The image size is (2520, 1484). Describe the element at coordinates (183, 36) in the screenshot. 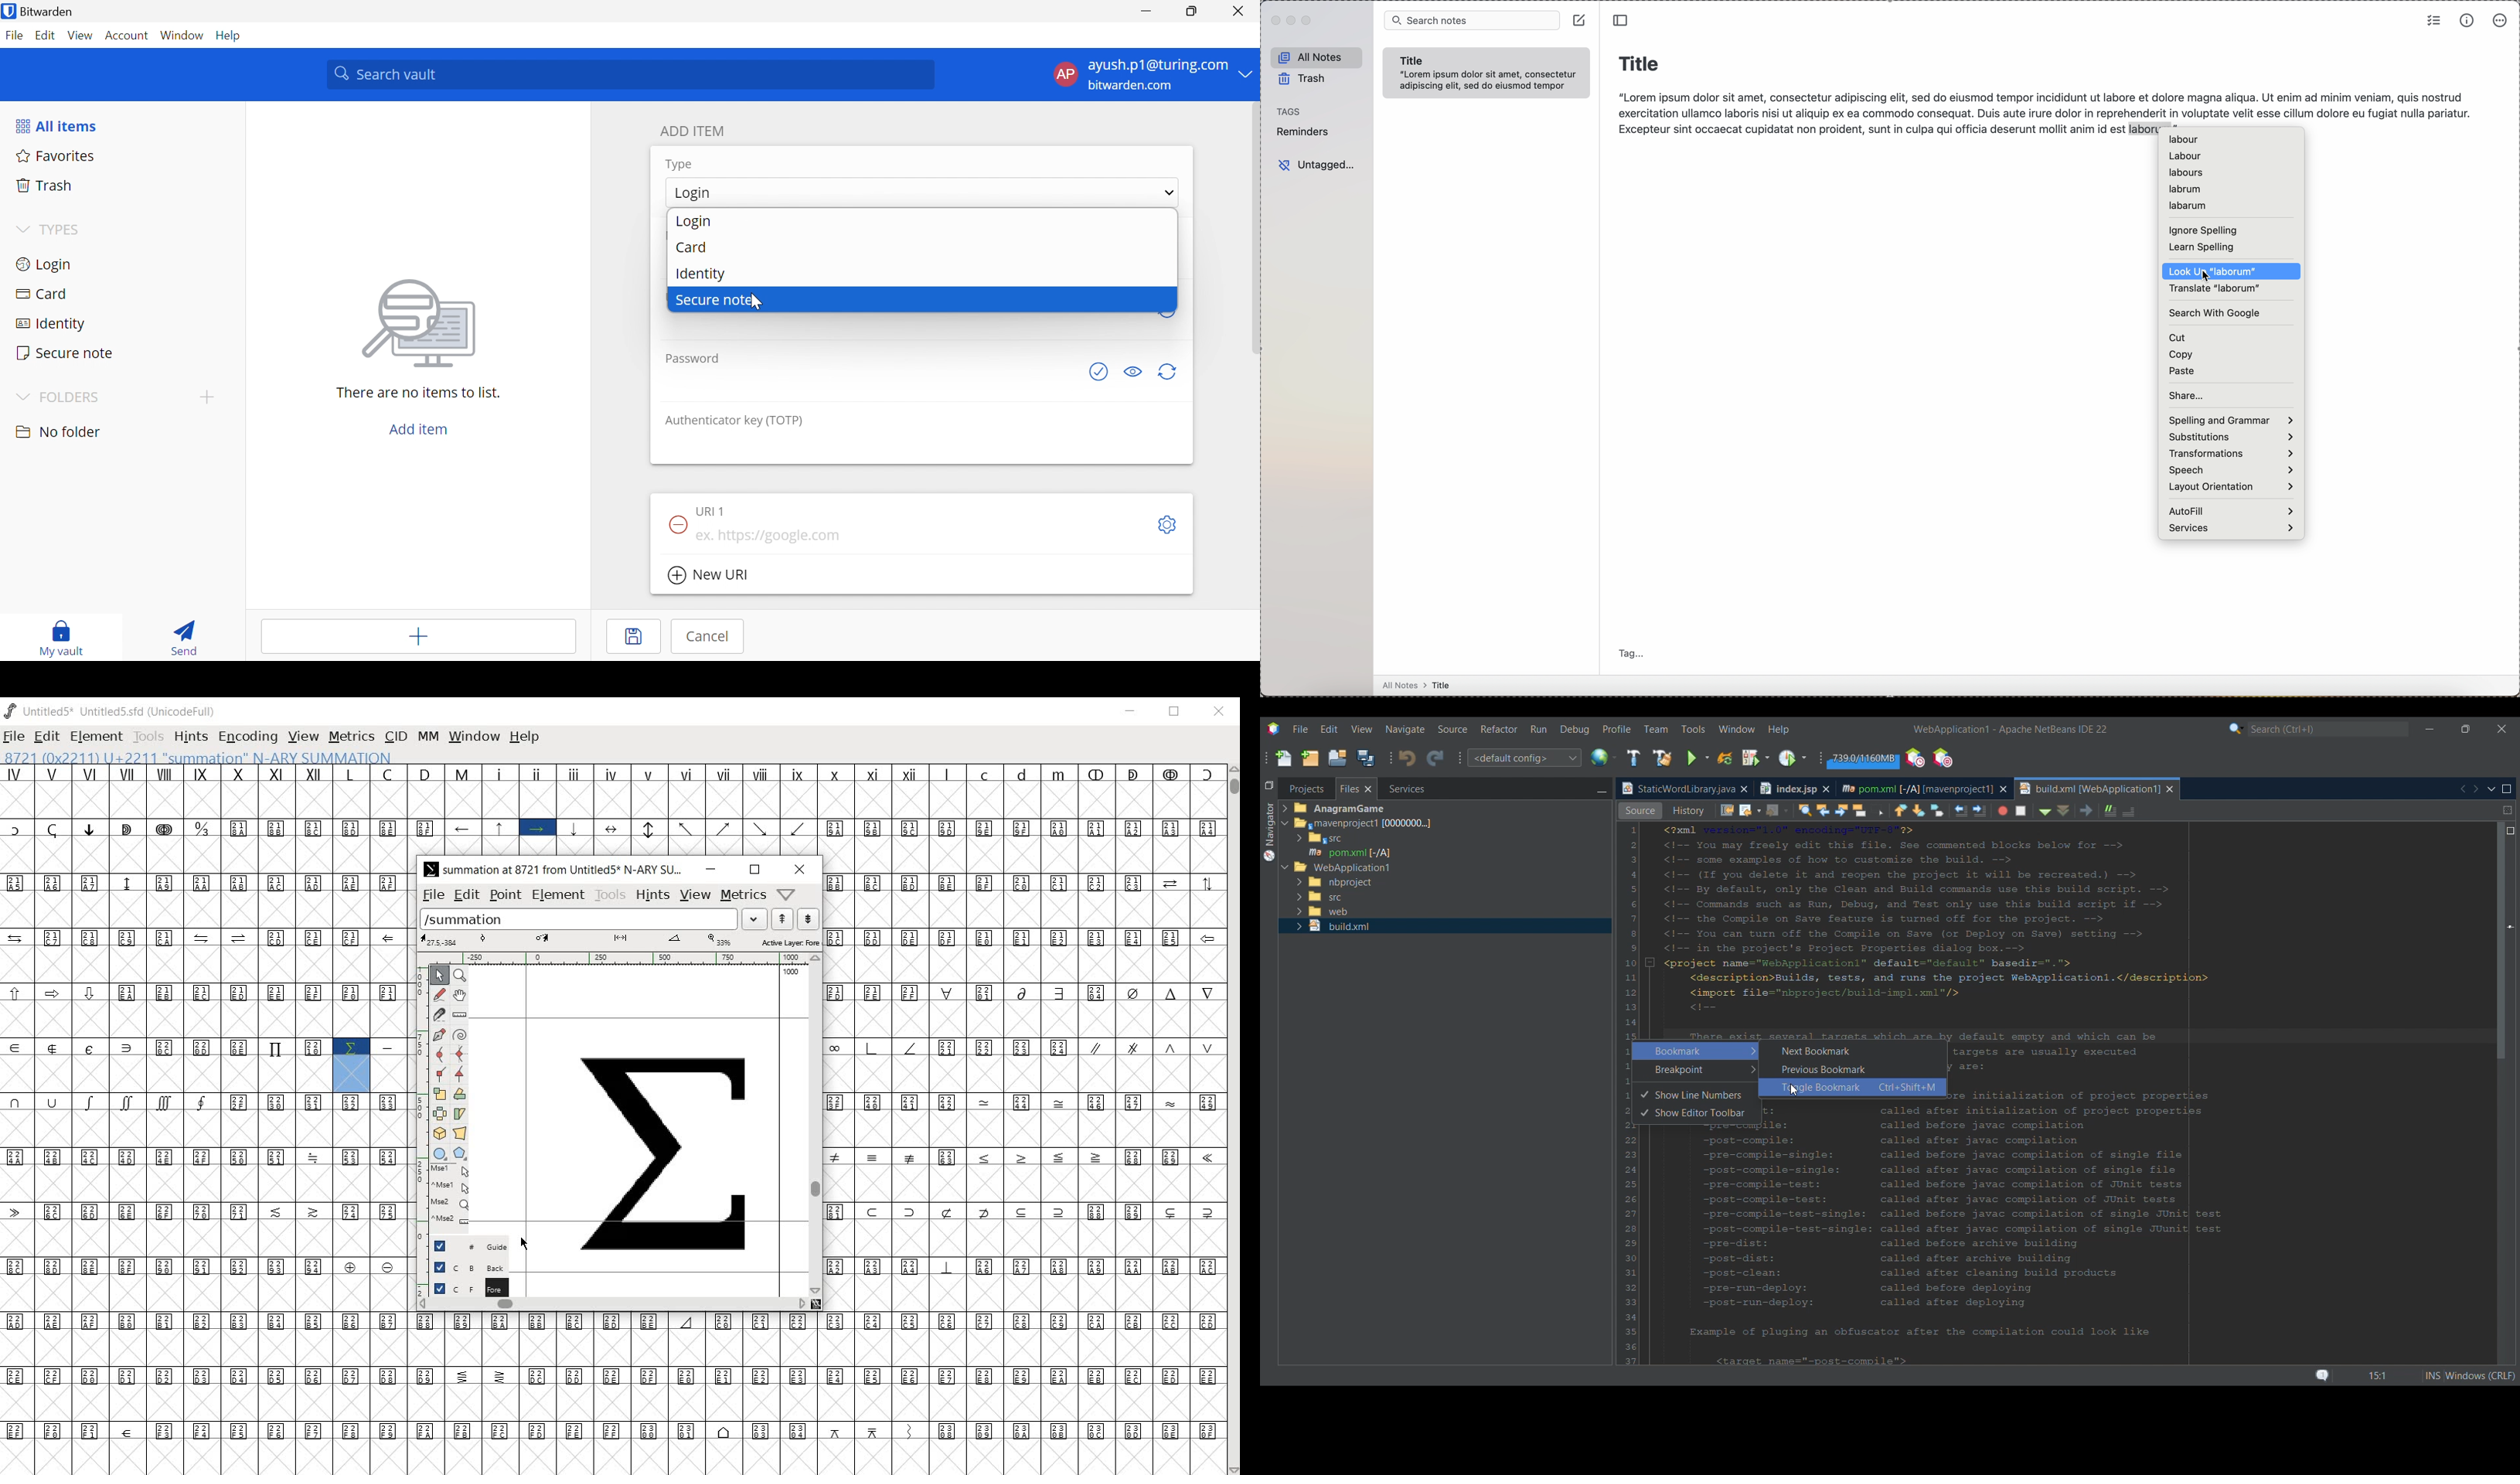

I see `Window` at that location.